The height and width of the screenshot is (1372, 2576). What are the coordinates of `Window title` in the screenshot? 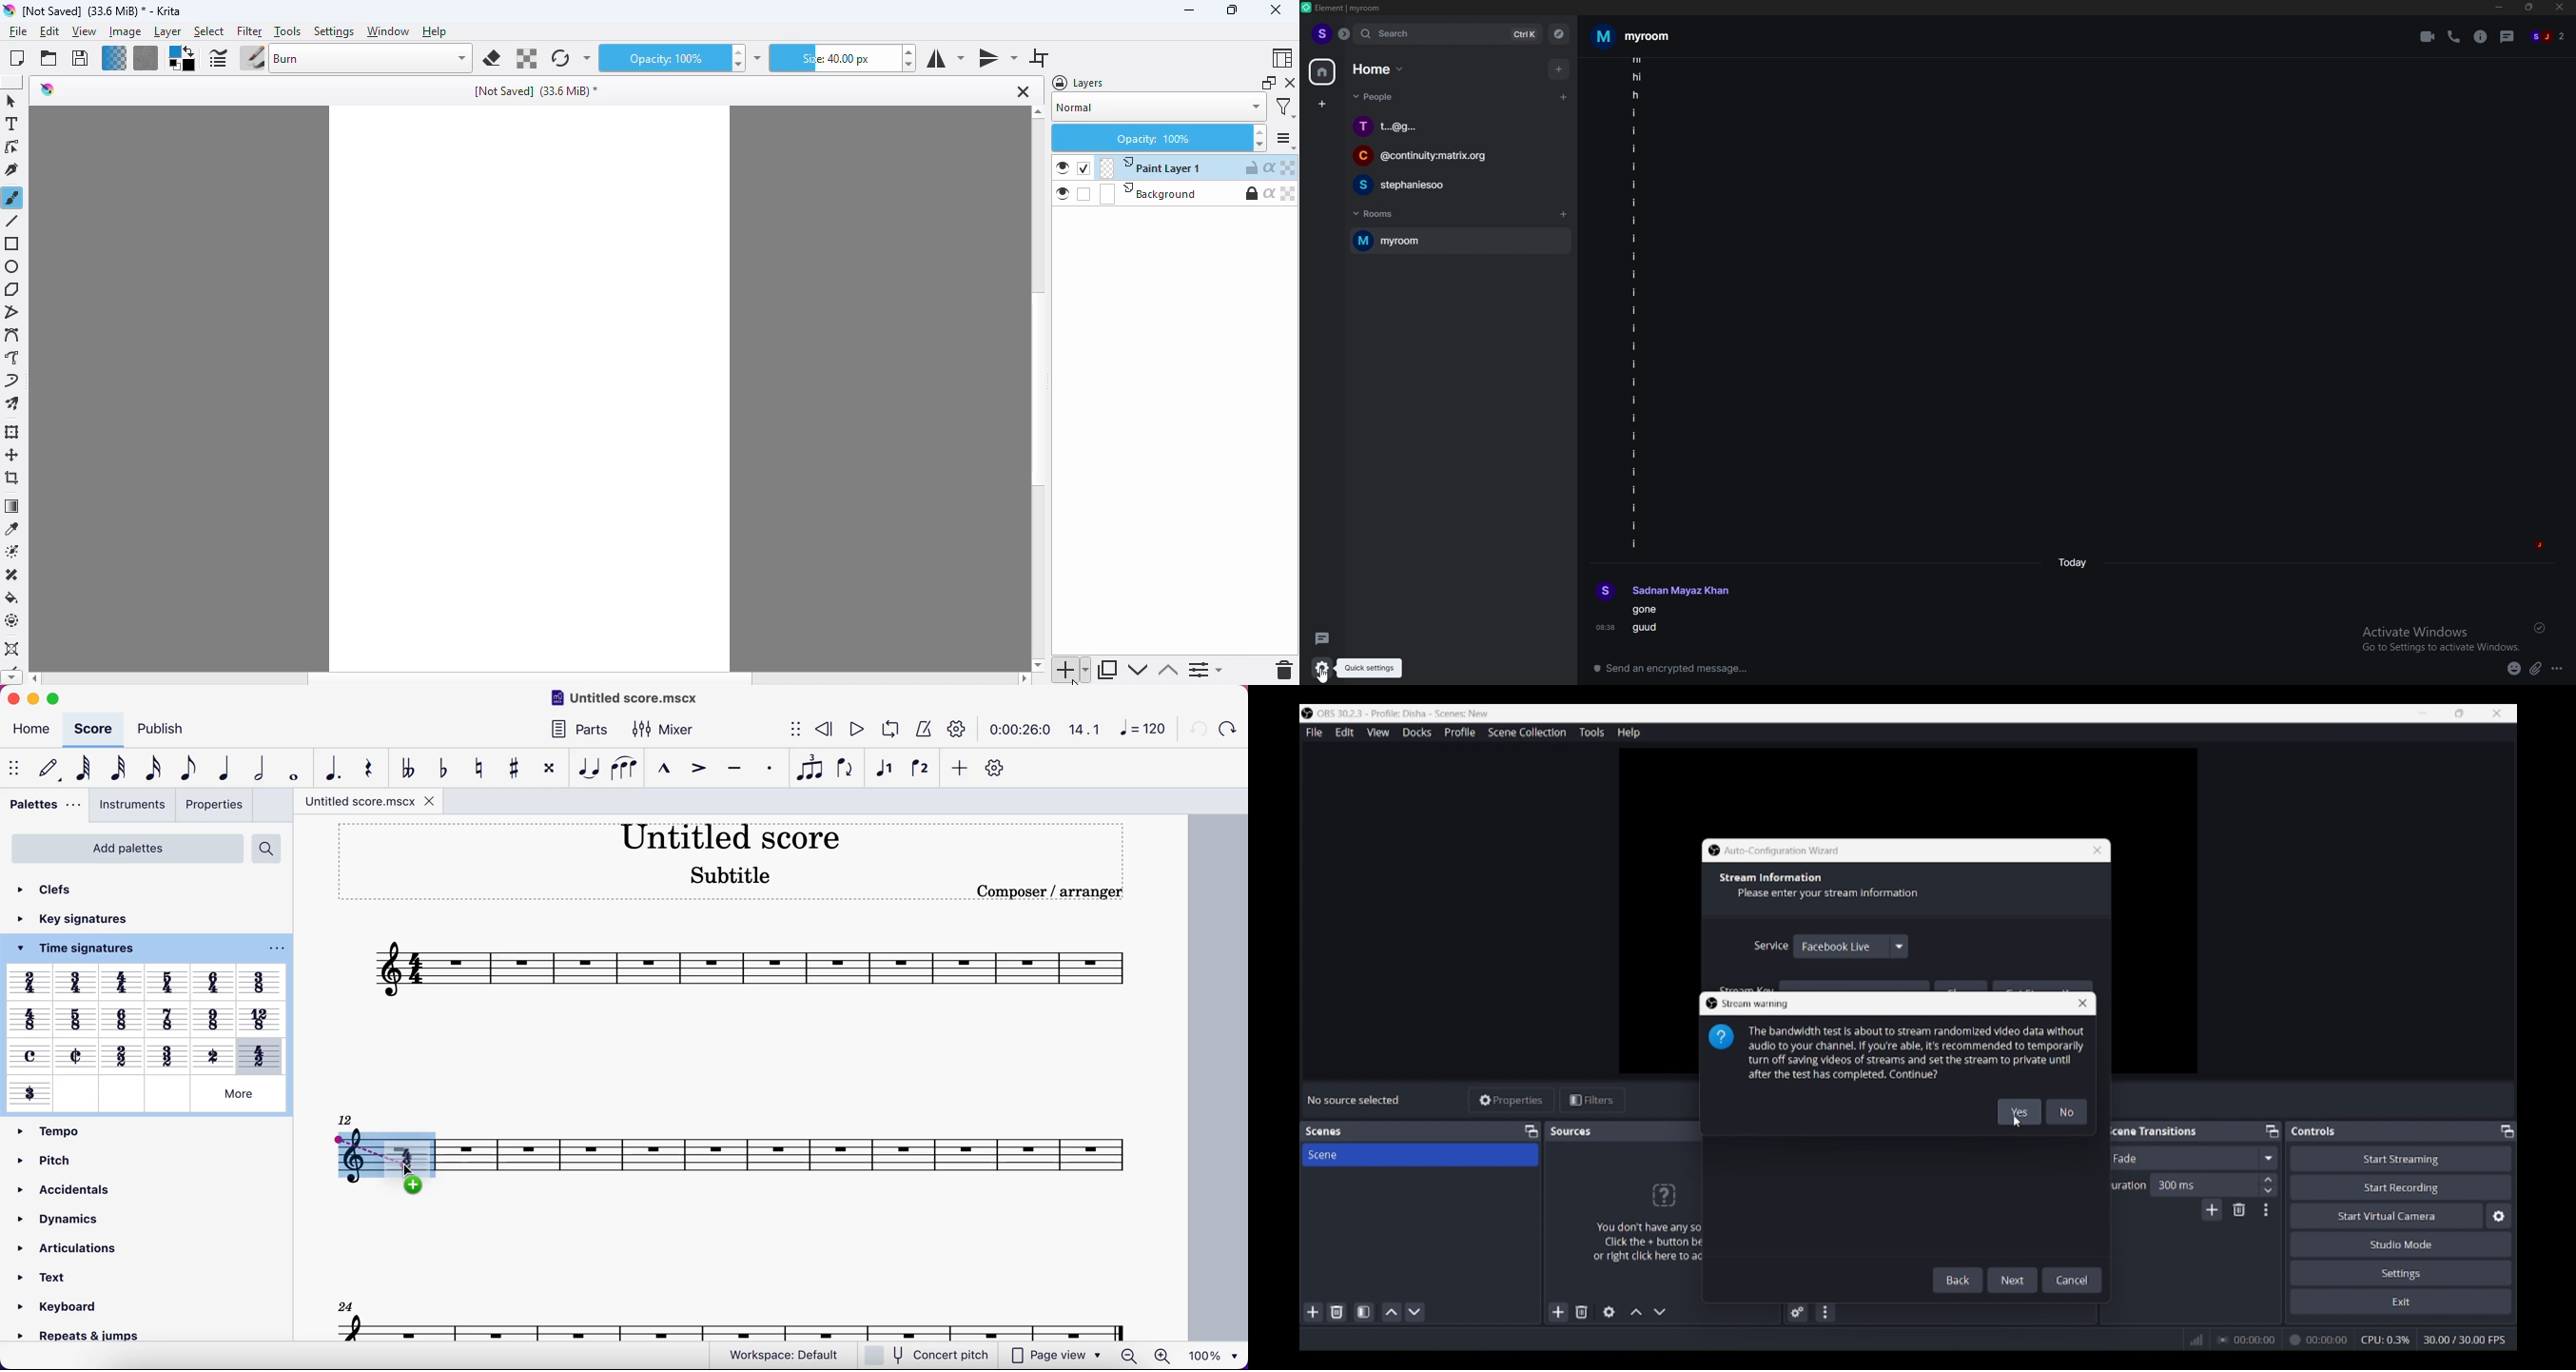 It's located at (1782, 851).